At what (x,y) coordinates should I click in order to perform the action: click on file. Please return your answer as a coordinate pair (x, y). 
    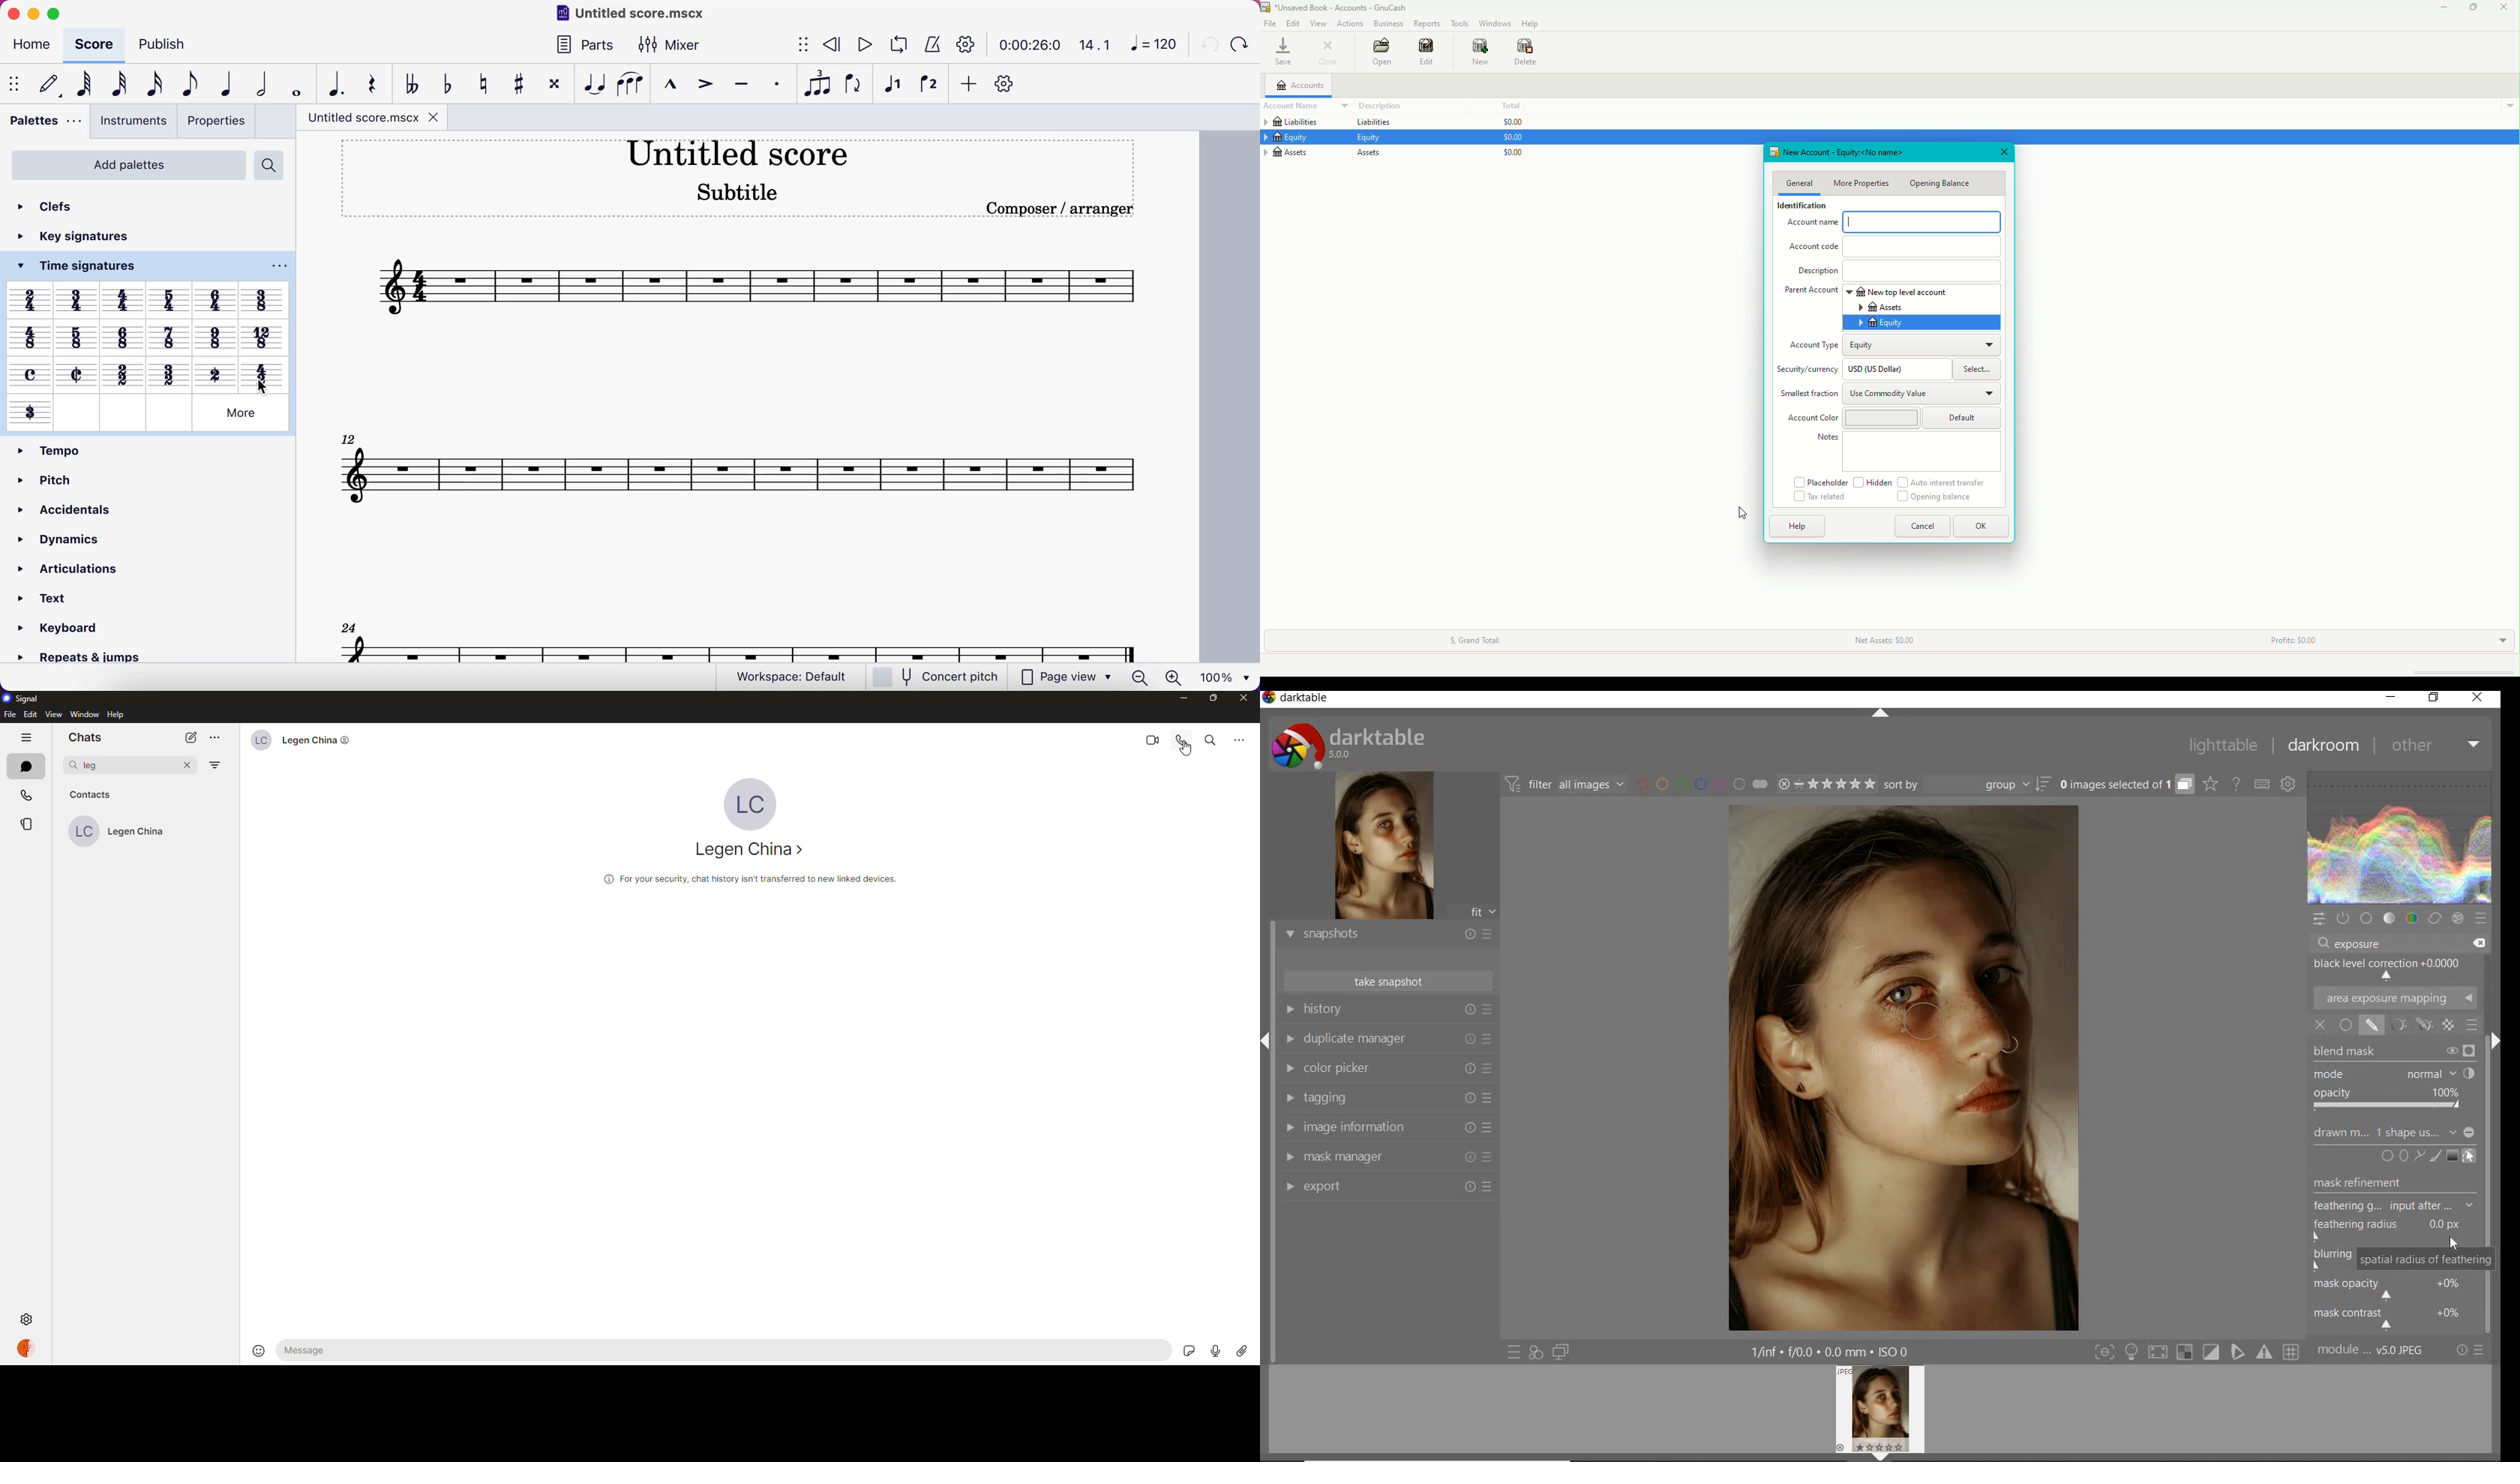
    Looking at the image, I should click on (10, 715).